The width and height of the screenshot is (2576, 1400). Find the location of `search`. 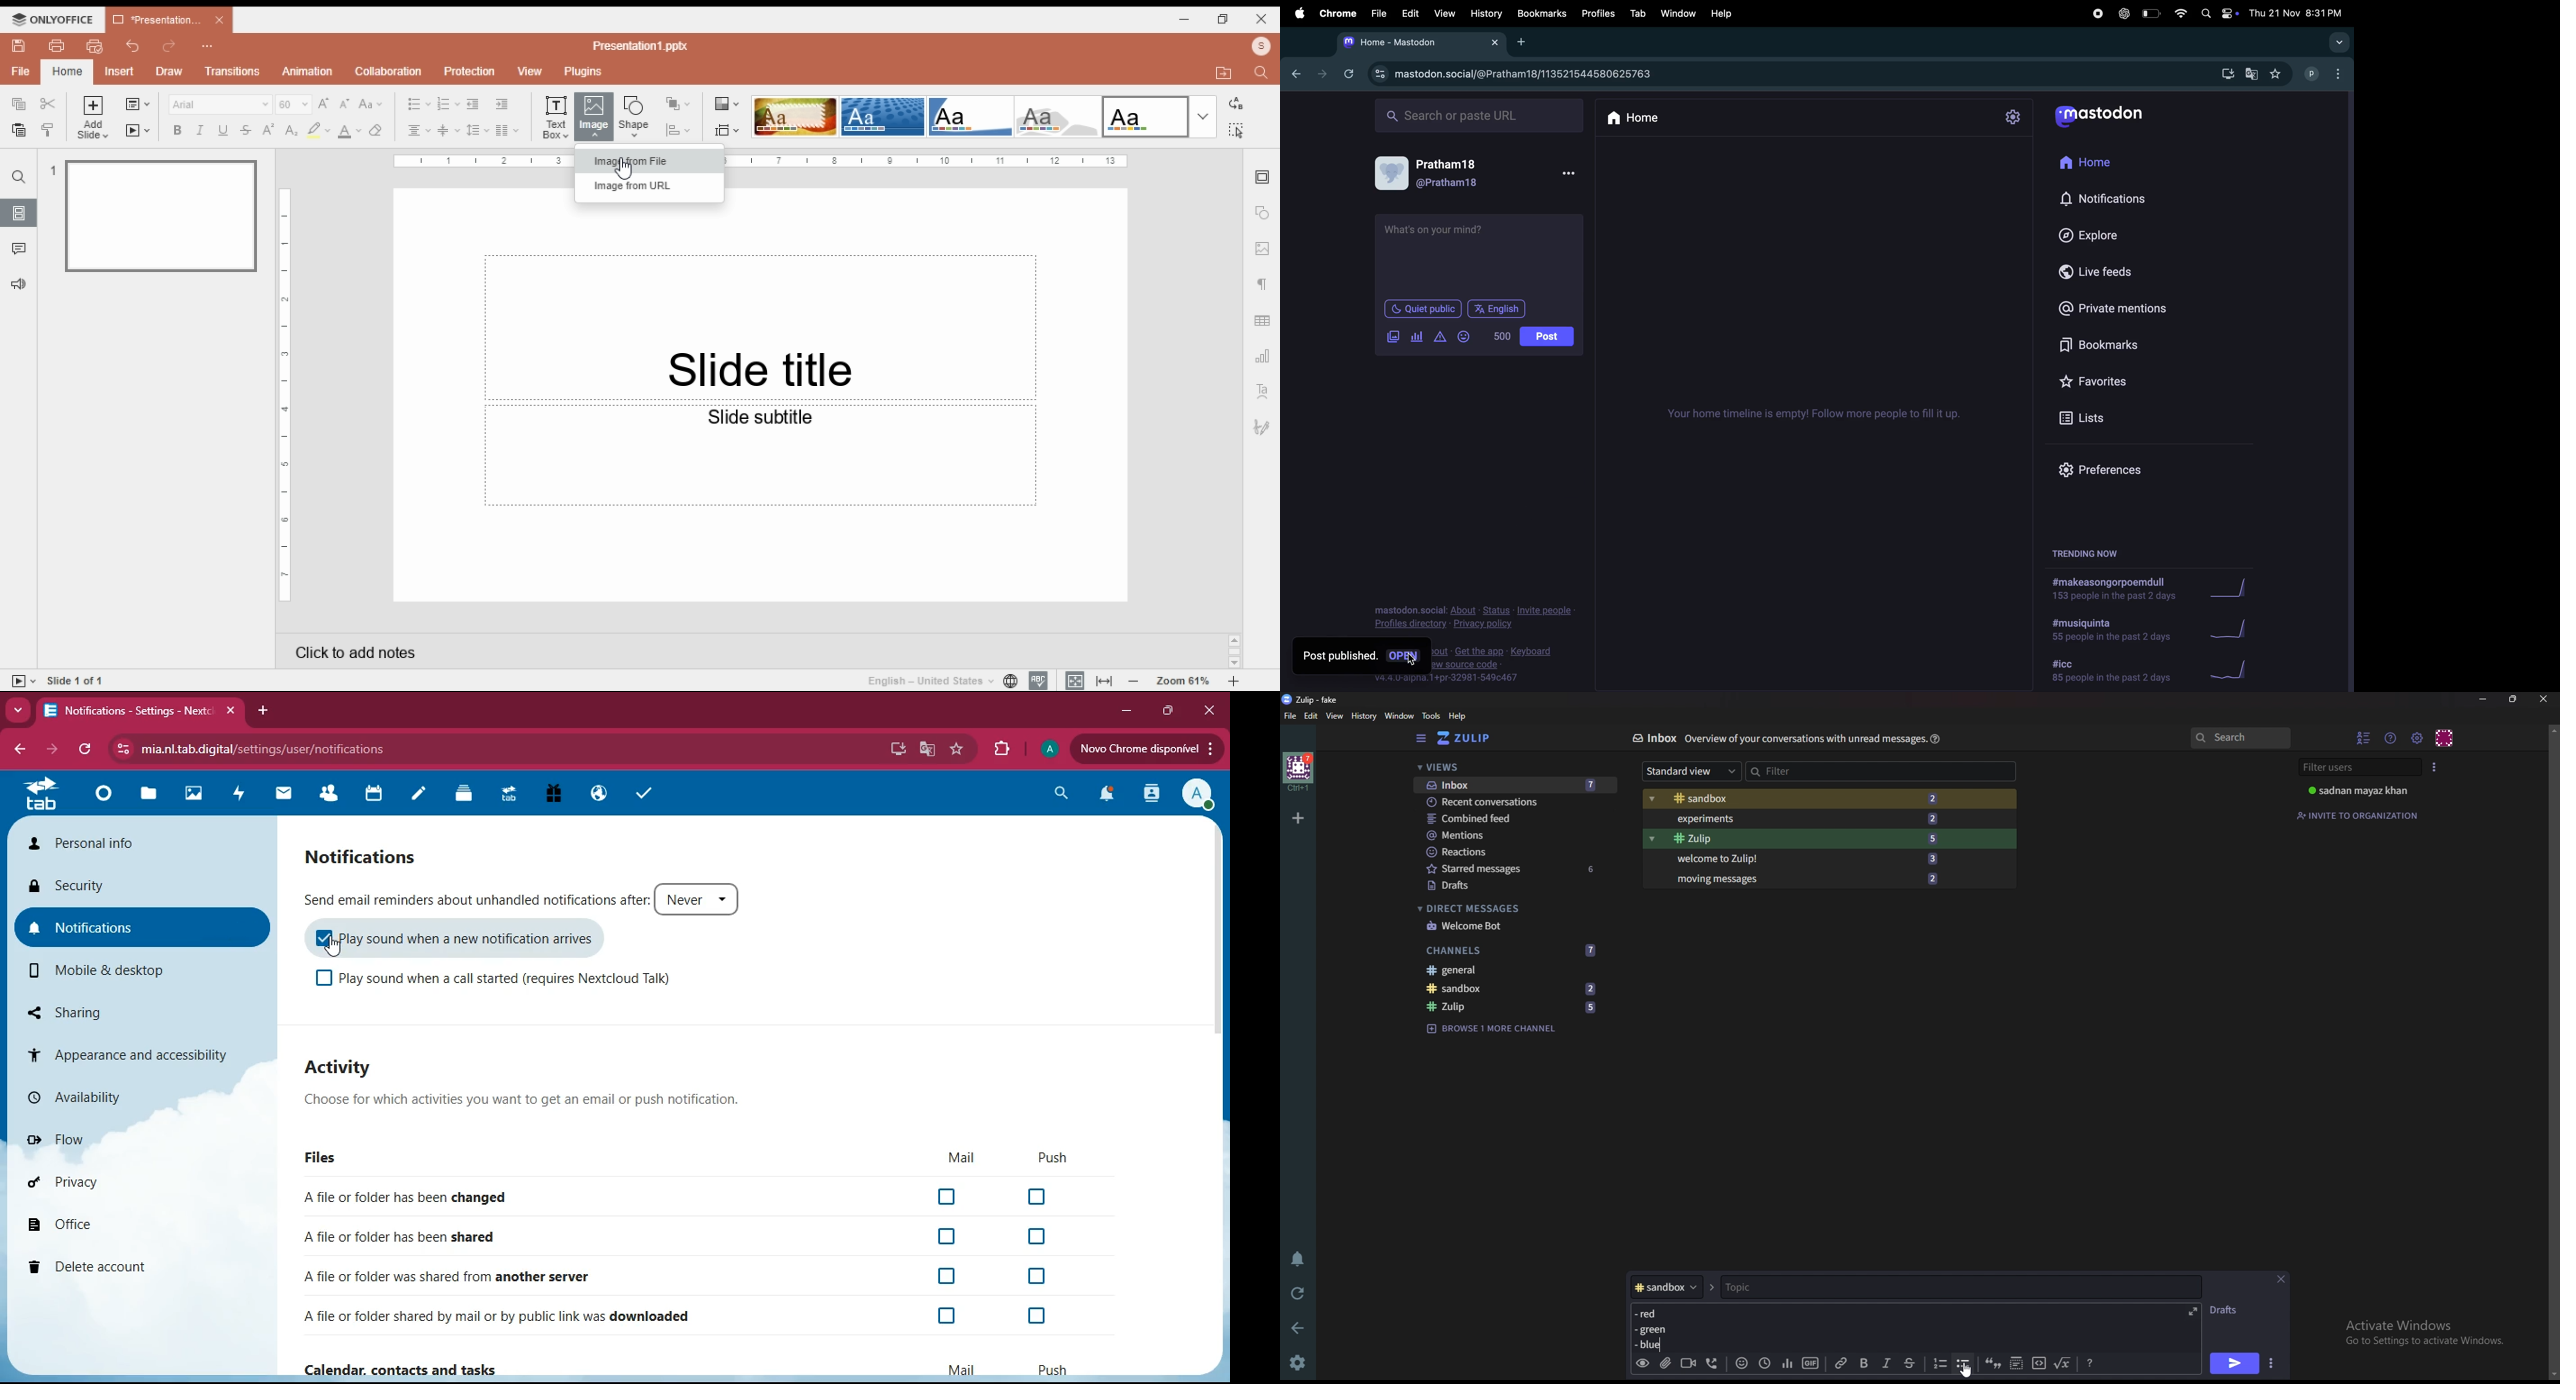

search is located at coordinates (2239, 737).